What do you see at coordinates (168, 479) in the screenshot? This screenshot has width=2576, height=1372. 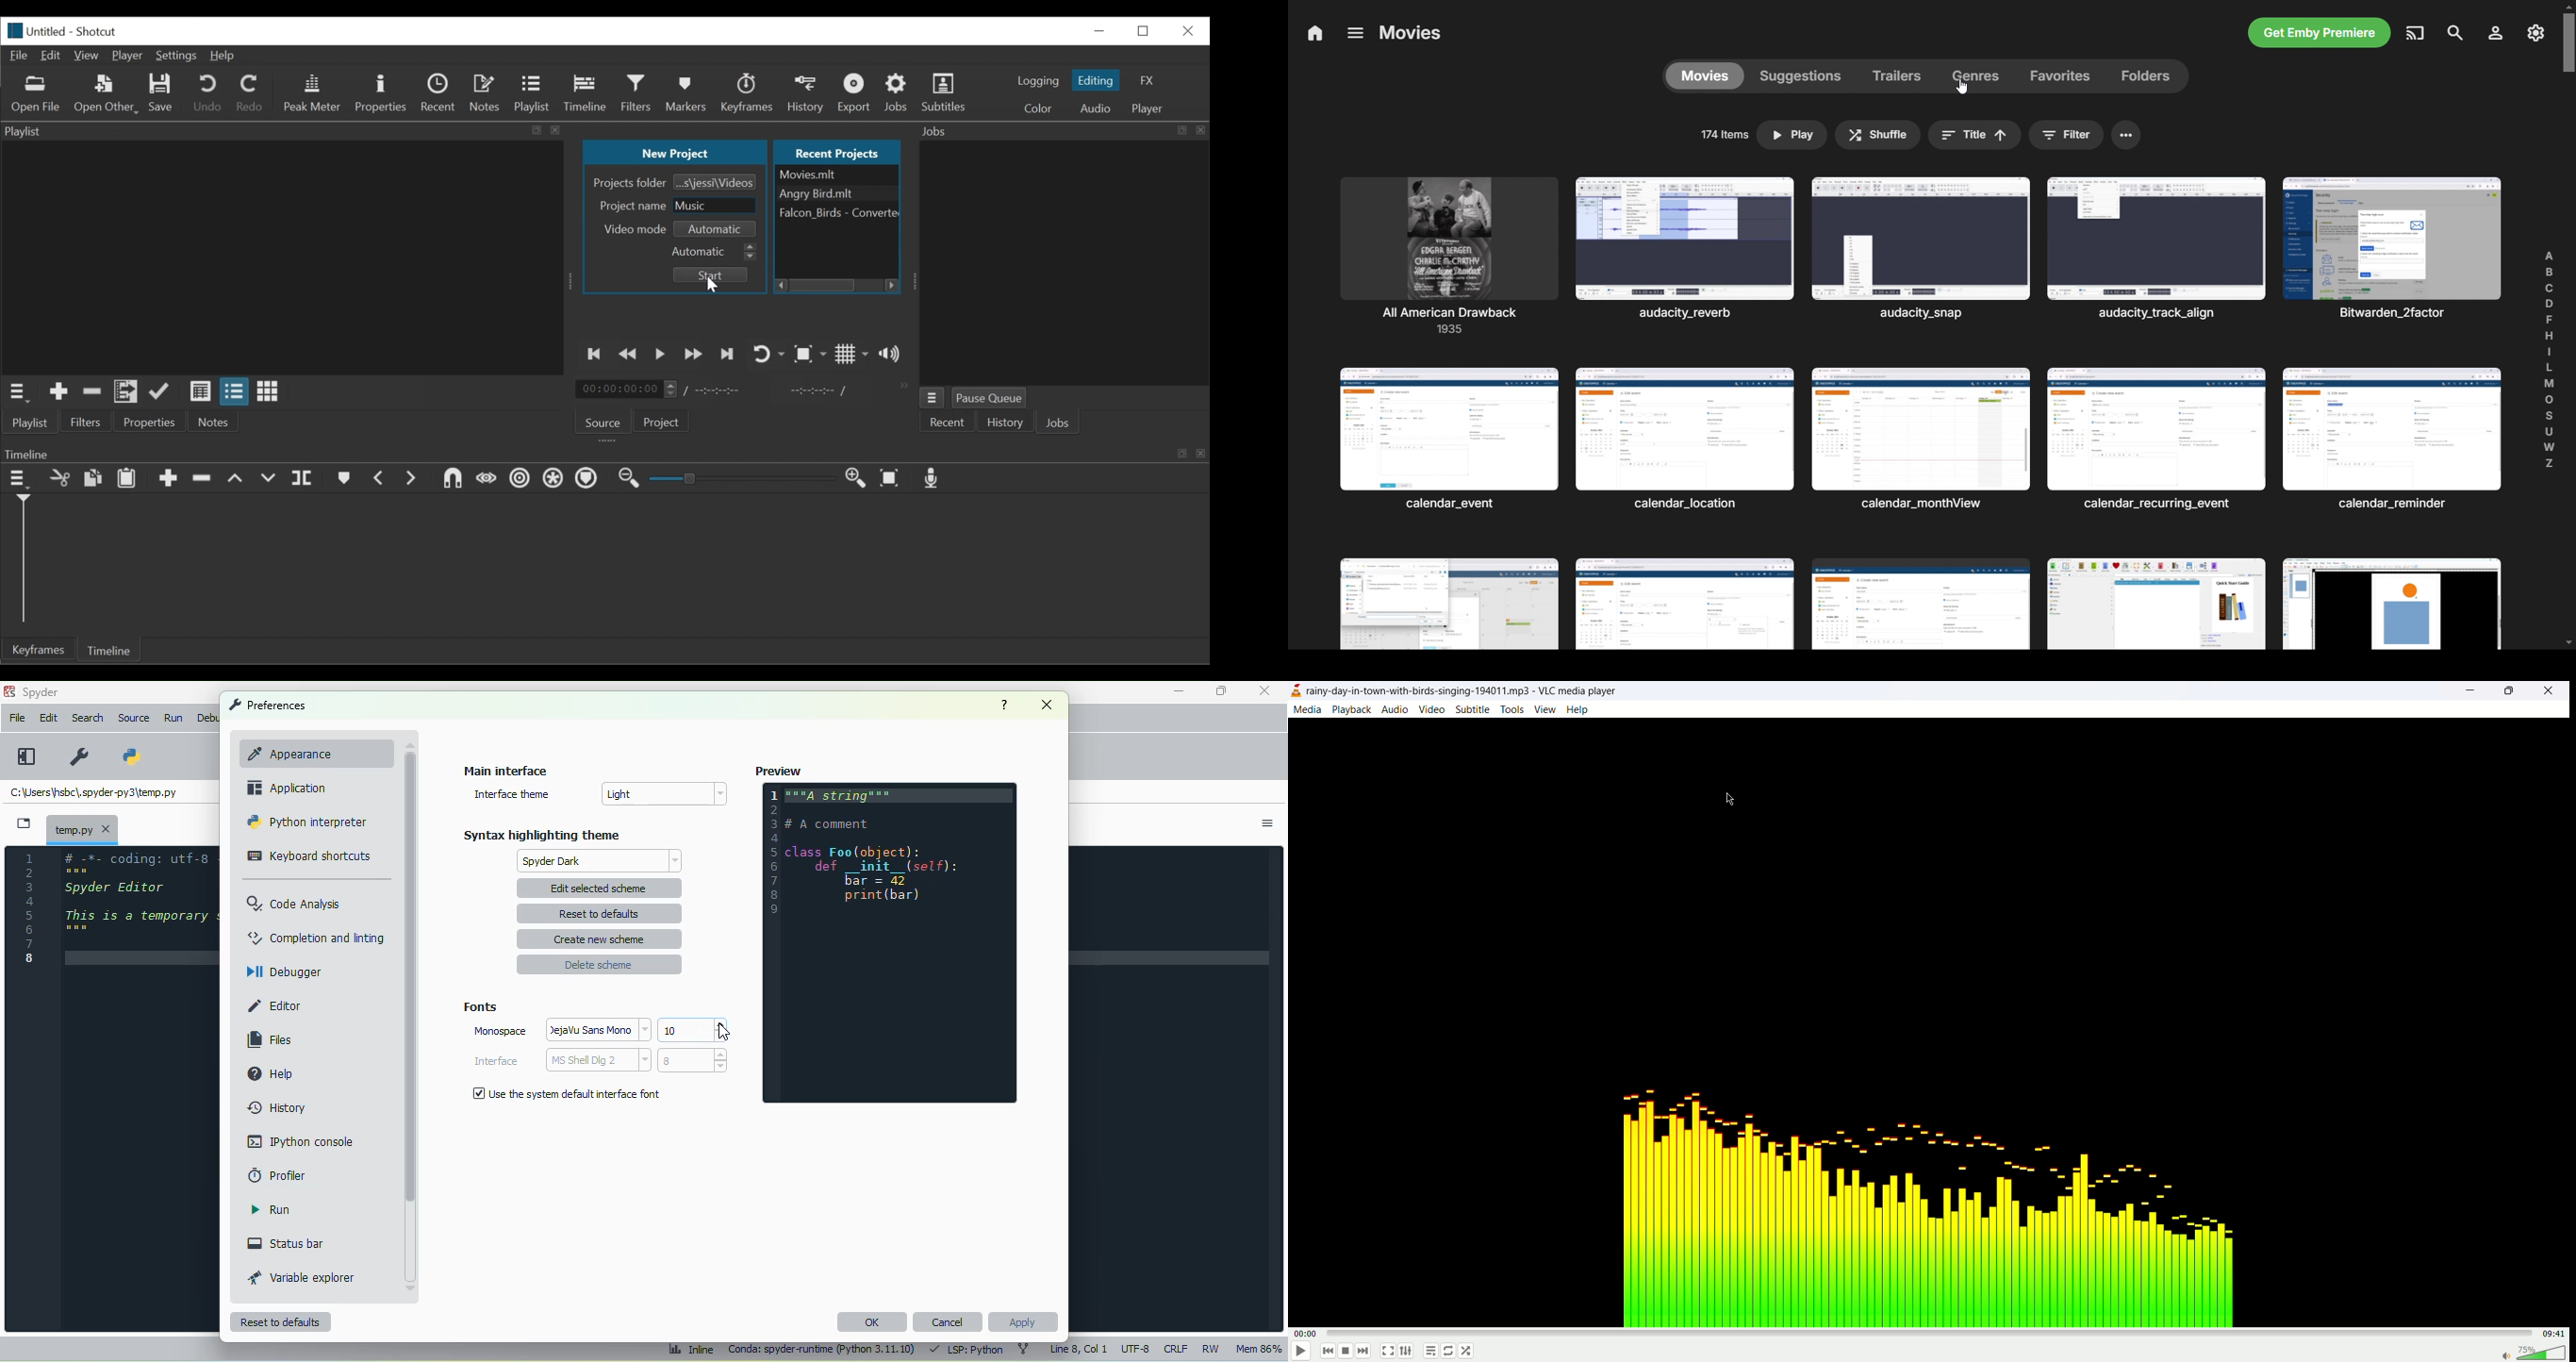 I see `Append` at bounding box center [168, 479].